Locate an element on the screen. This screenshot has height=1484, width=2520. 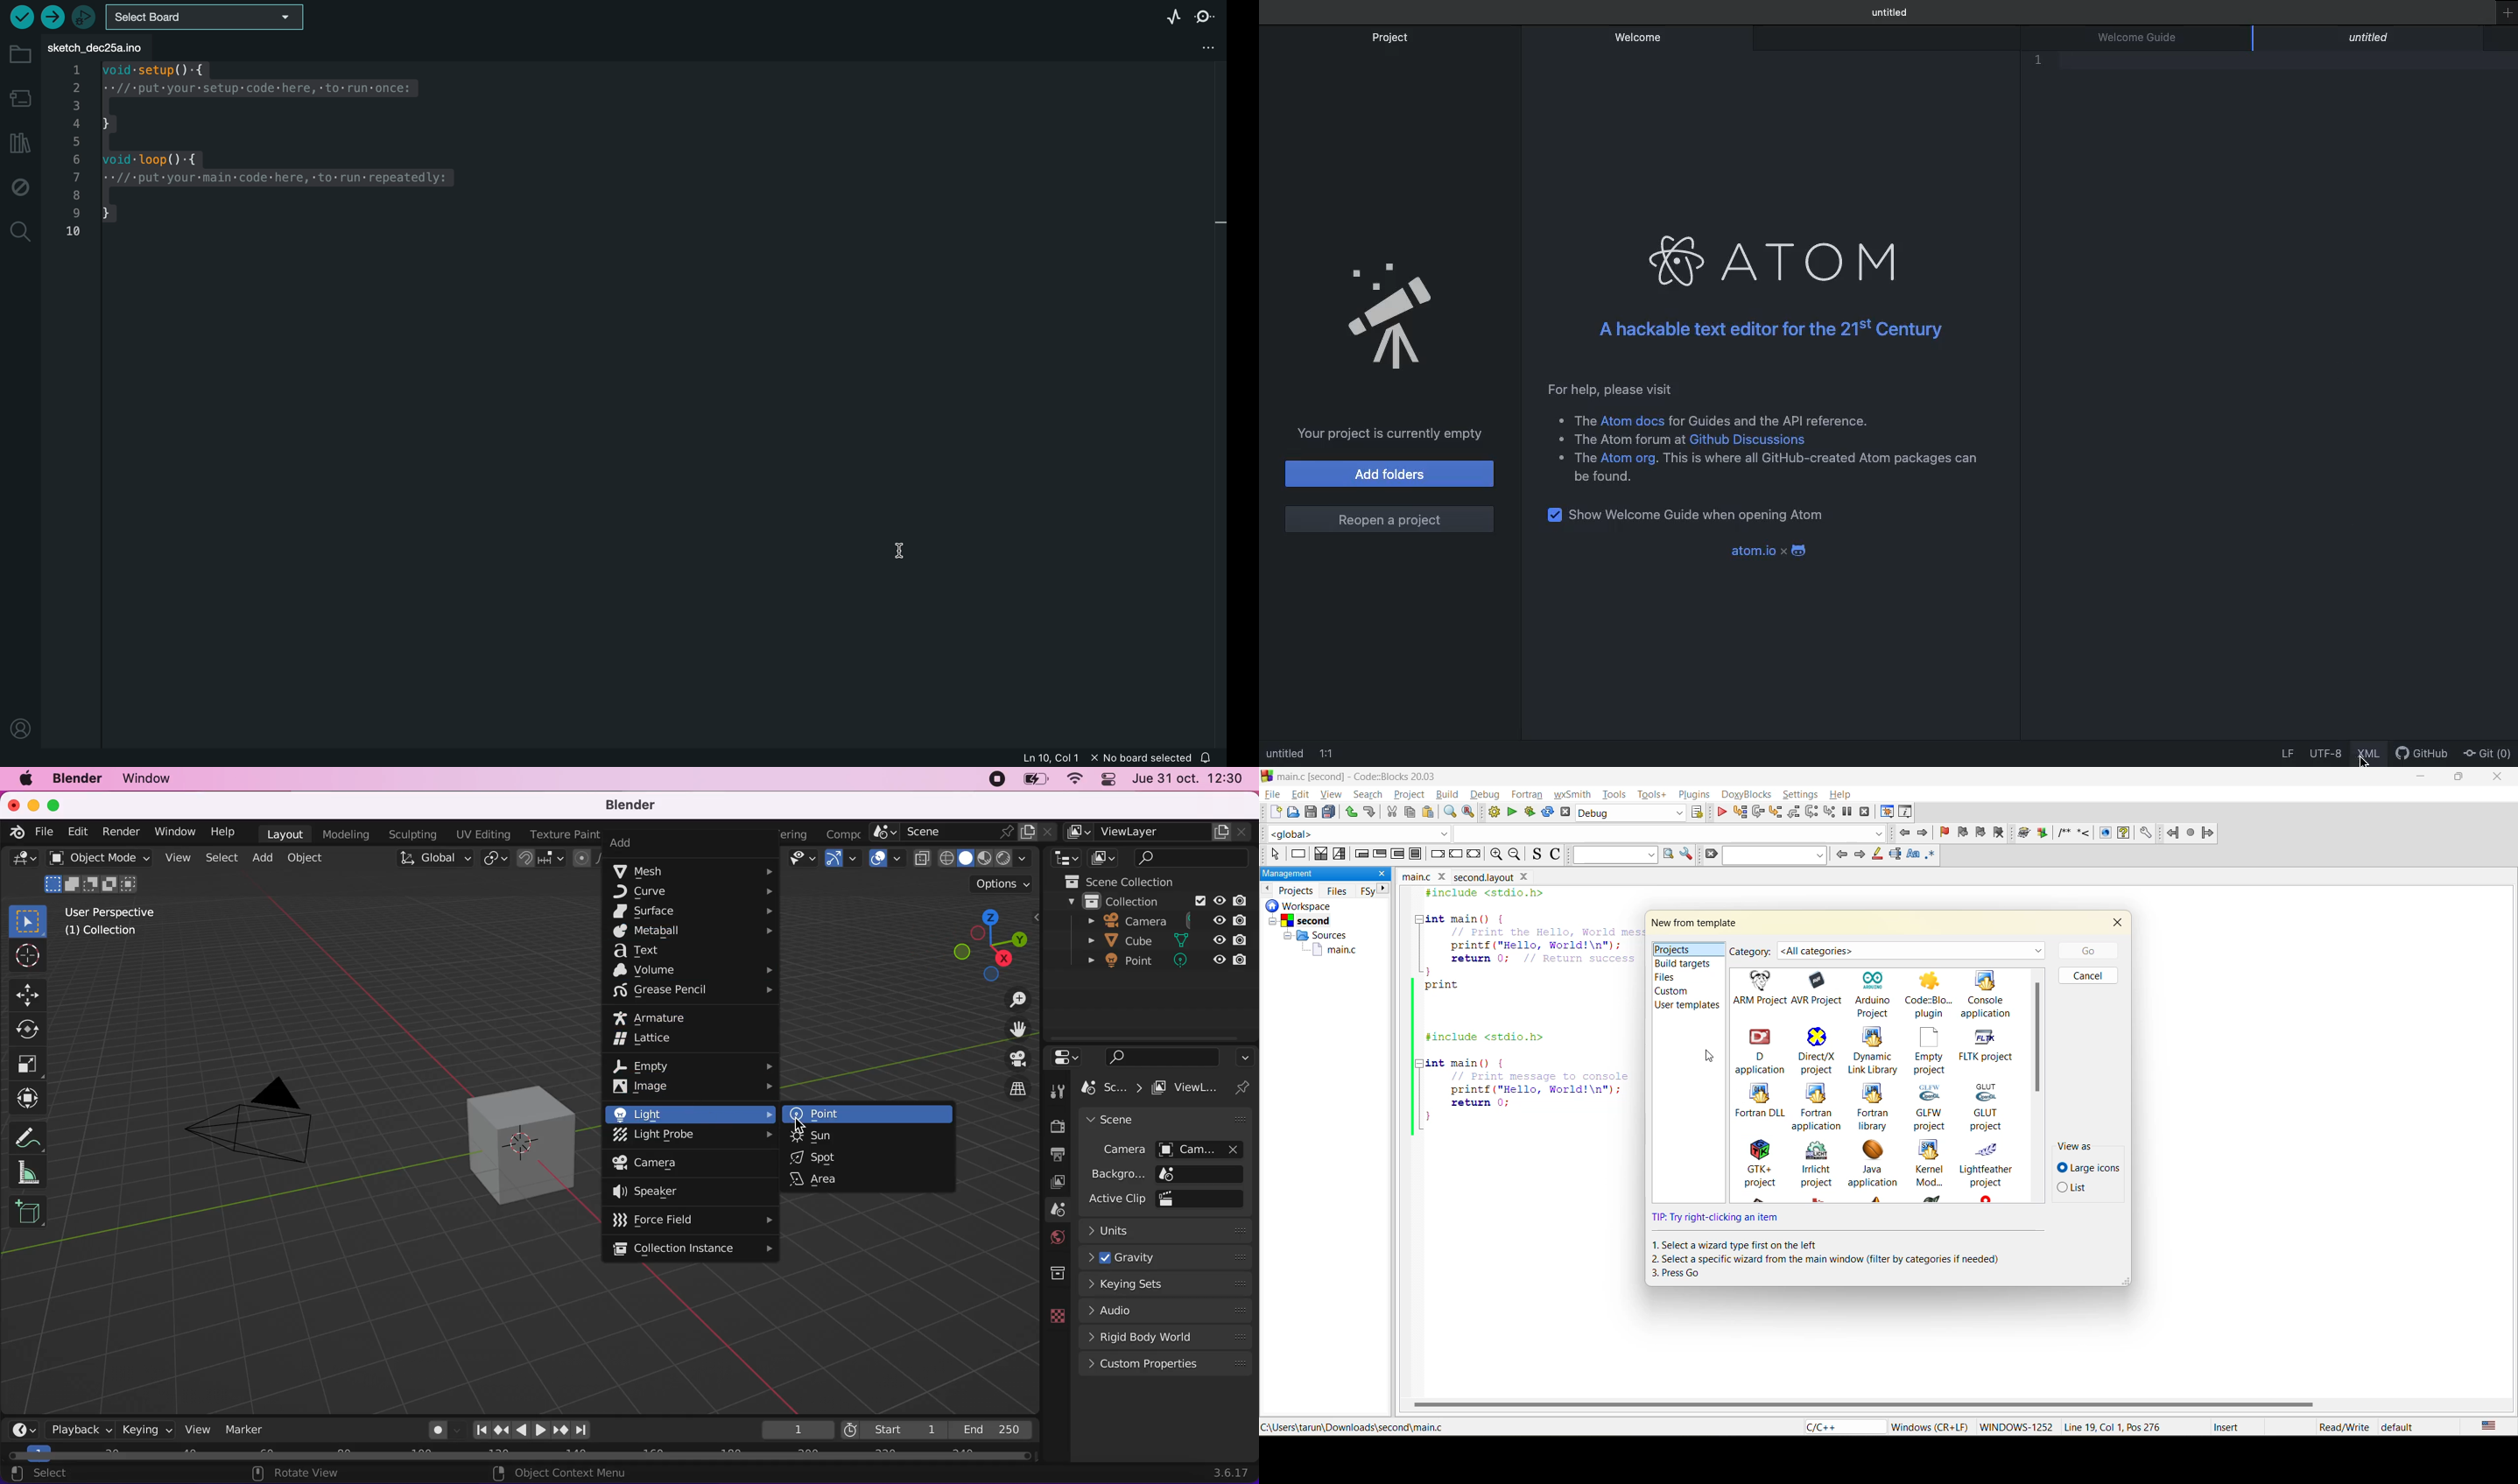
workspace is located at coordinates (1314, 933).